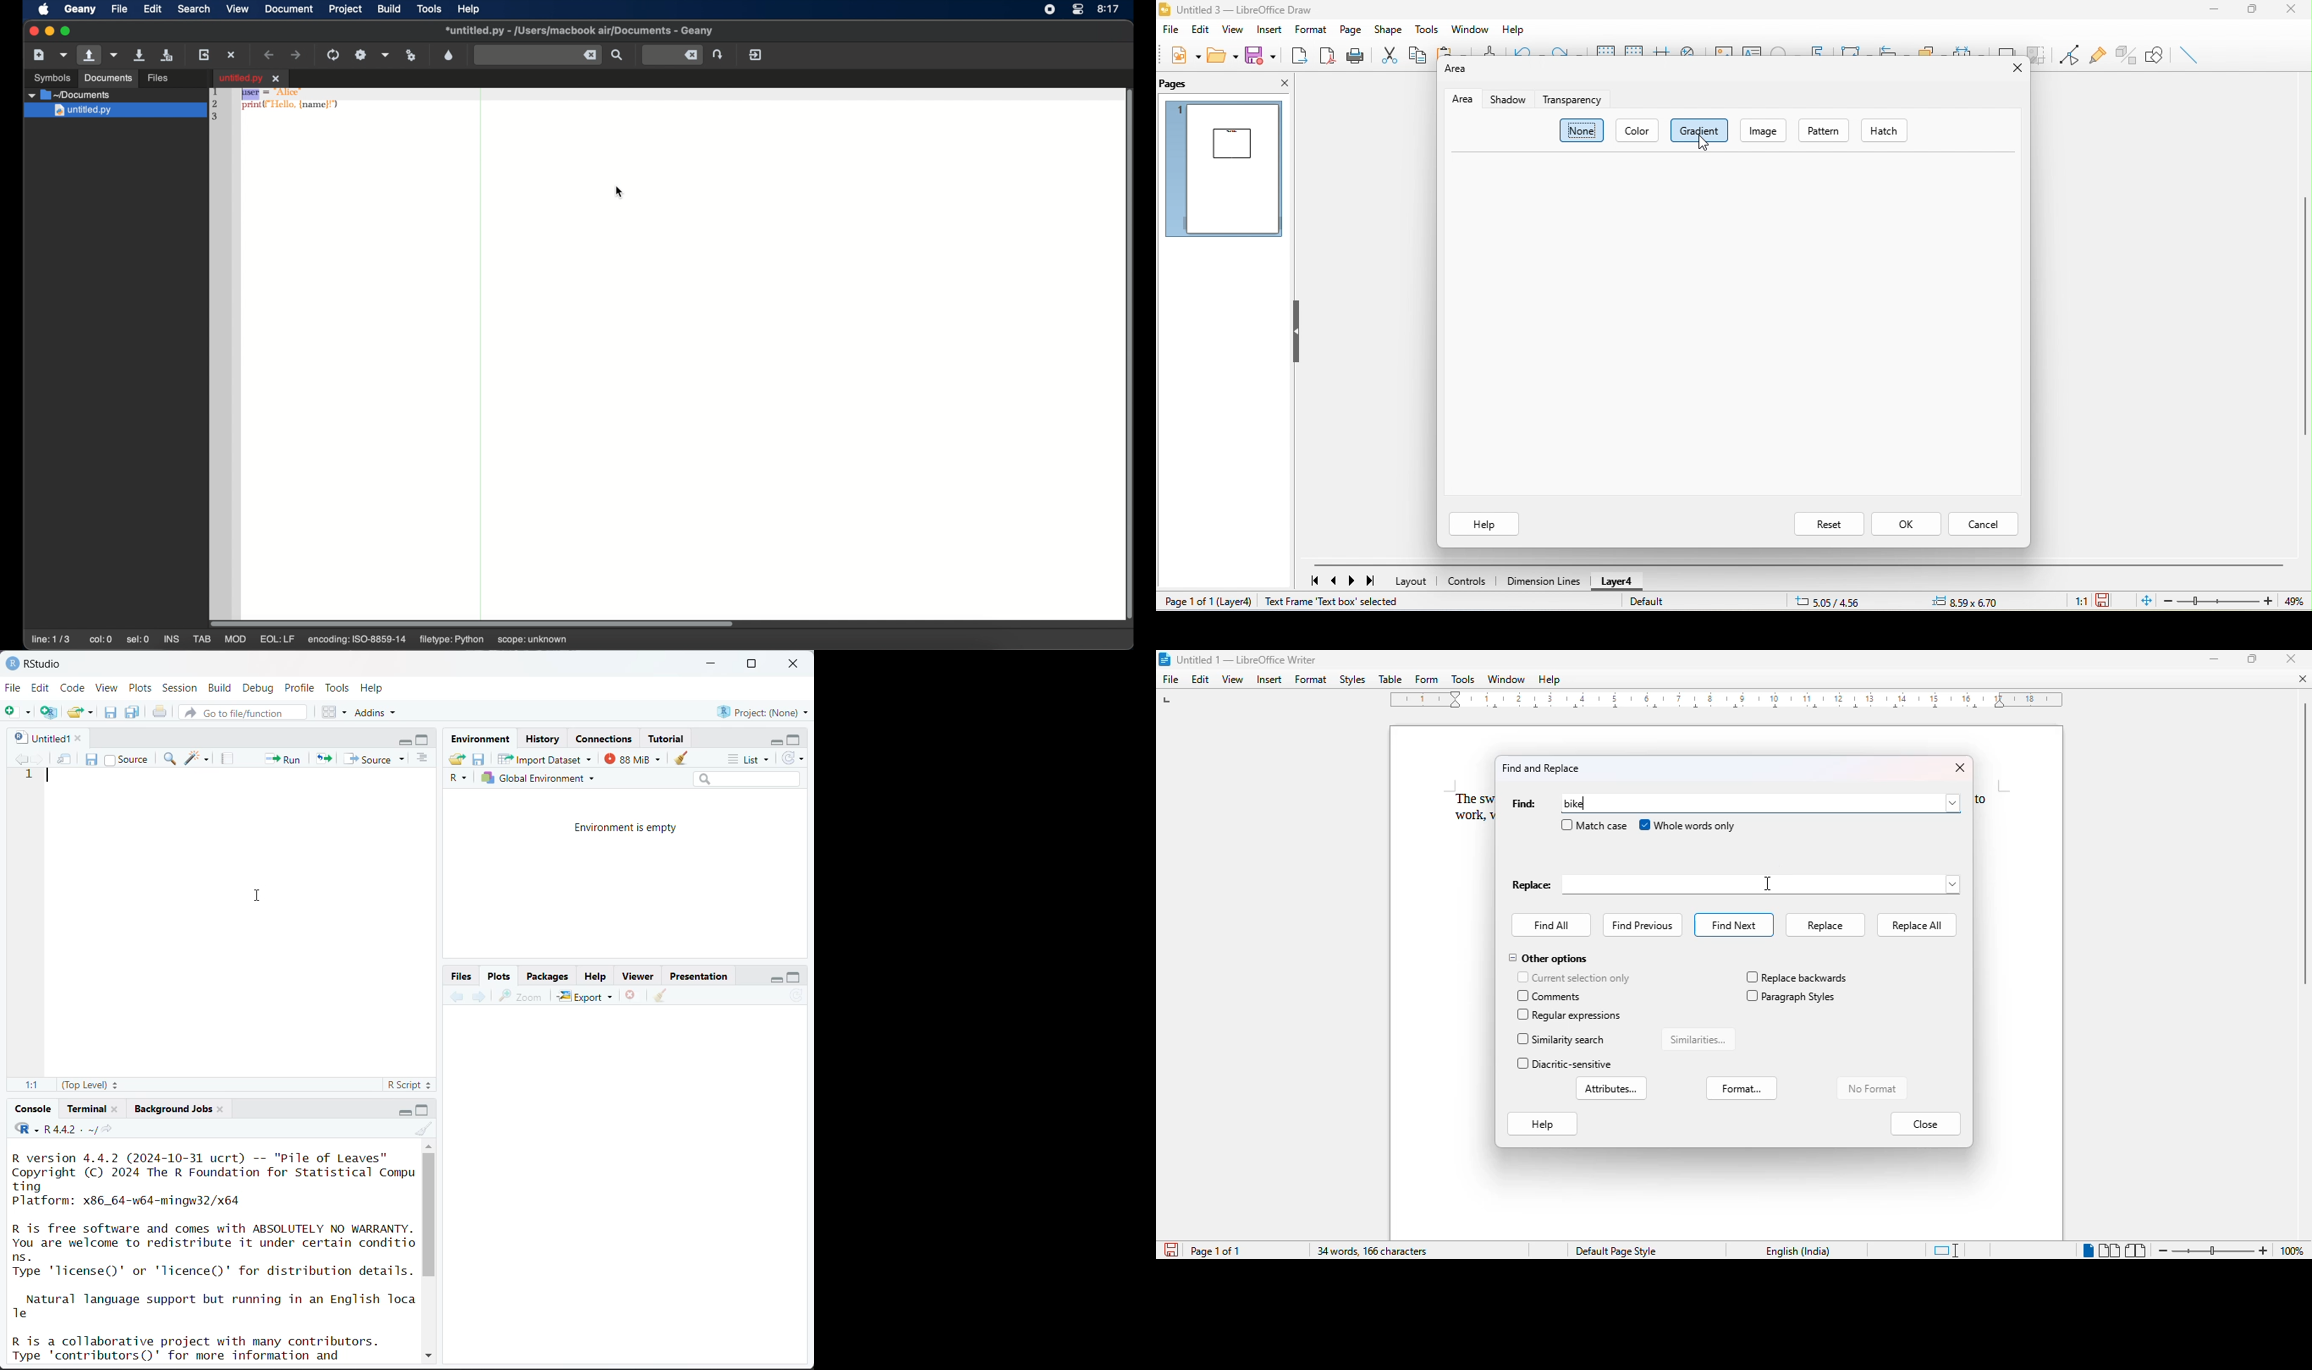 The height and width of the screenshot is (1372, 2324). I want to click on refresh the list, so click(793, 758).